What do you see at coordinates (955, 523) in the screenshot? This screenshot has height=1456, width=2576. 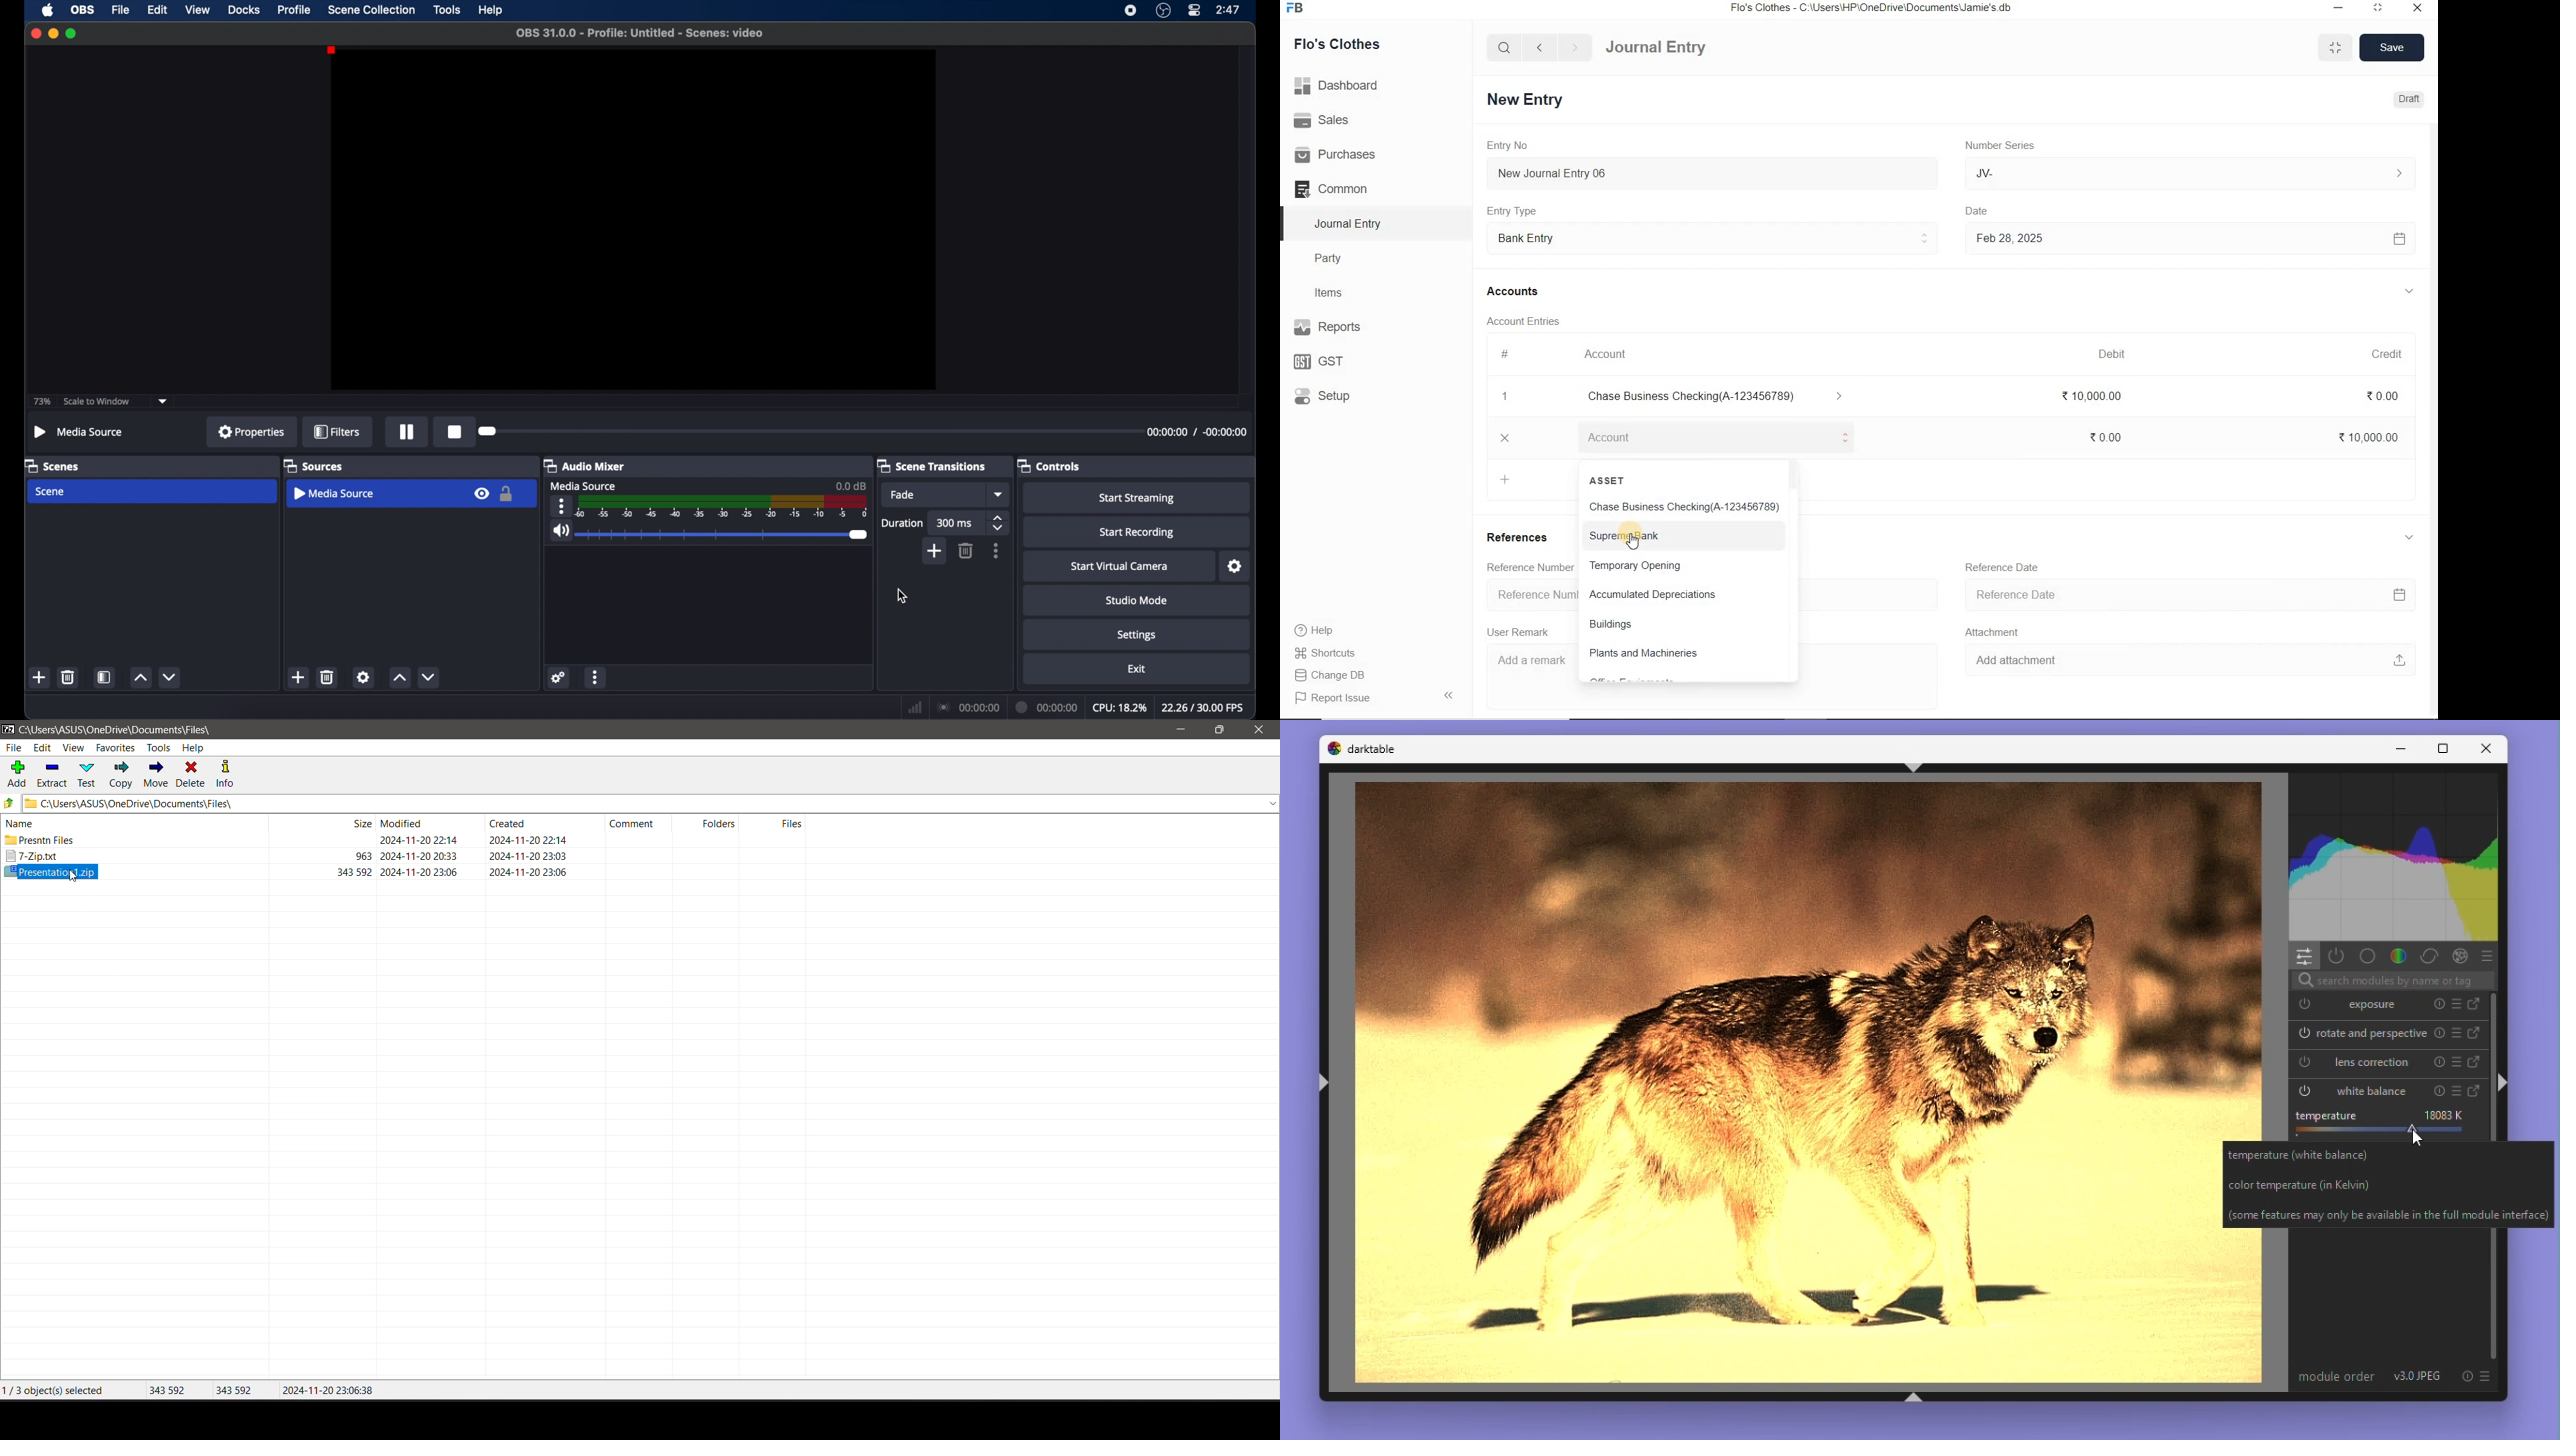 I see `300 ms` at bounding box center [955, 523].